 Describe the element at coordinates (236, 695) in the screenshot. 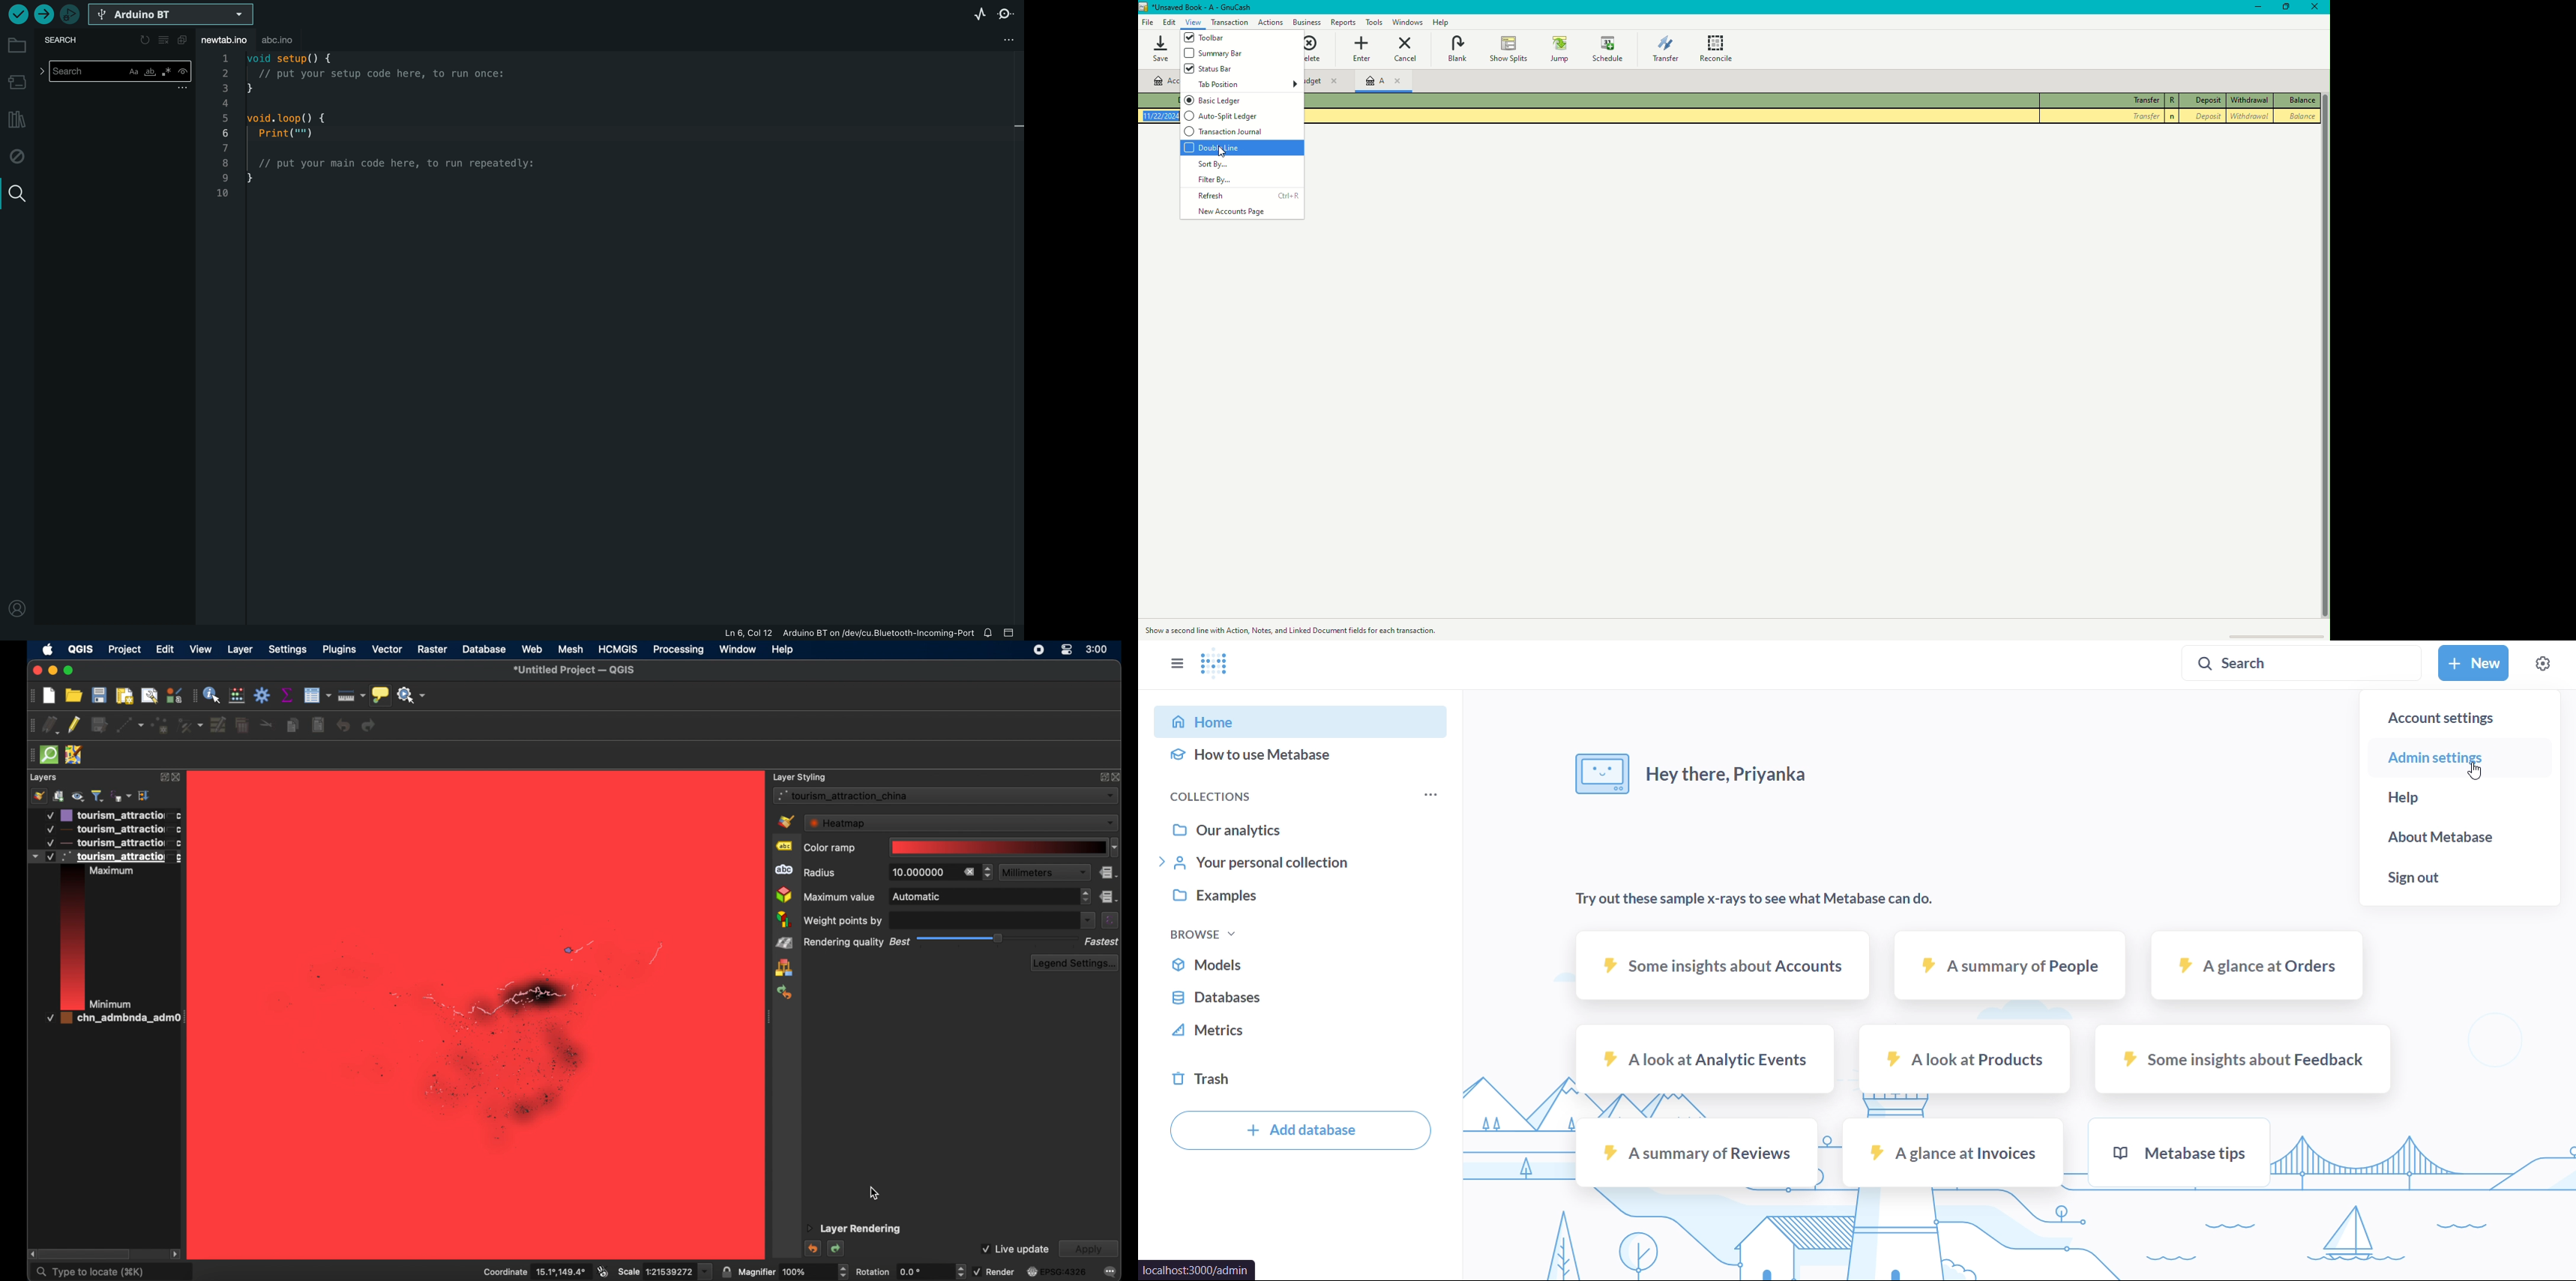

I see `open field calculator` at that location.